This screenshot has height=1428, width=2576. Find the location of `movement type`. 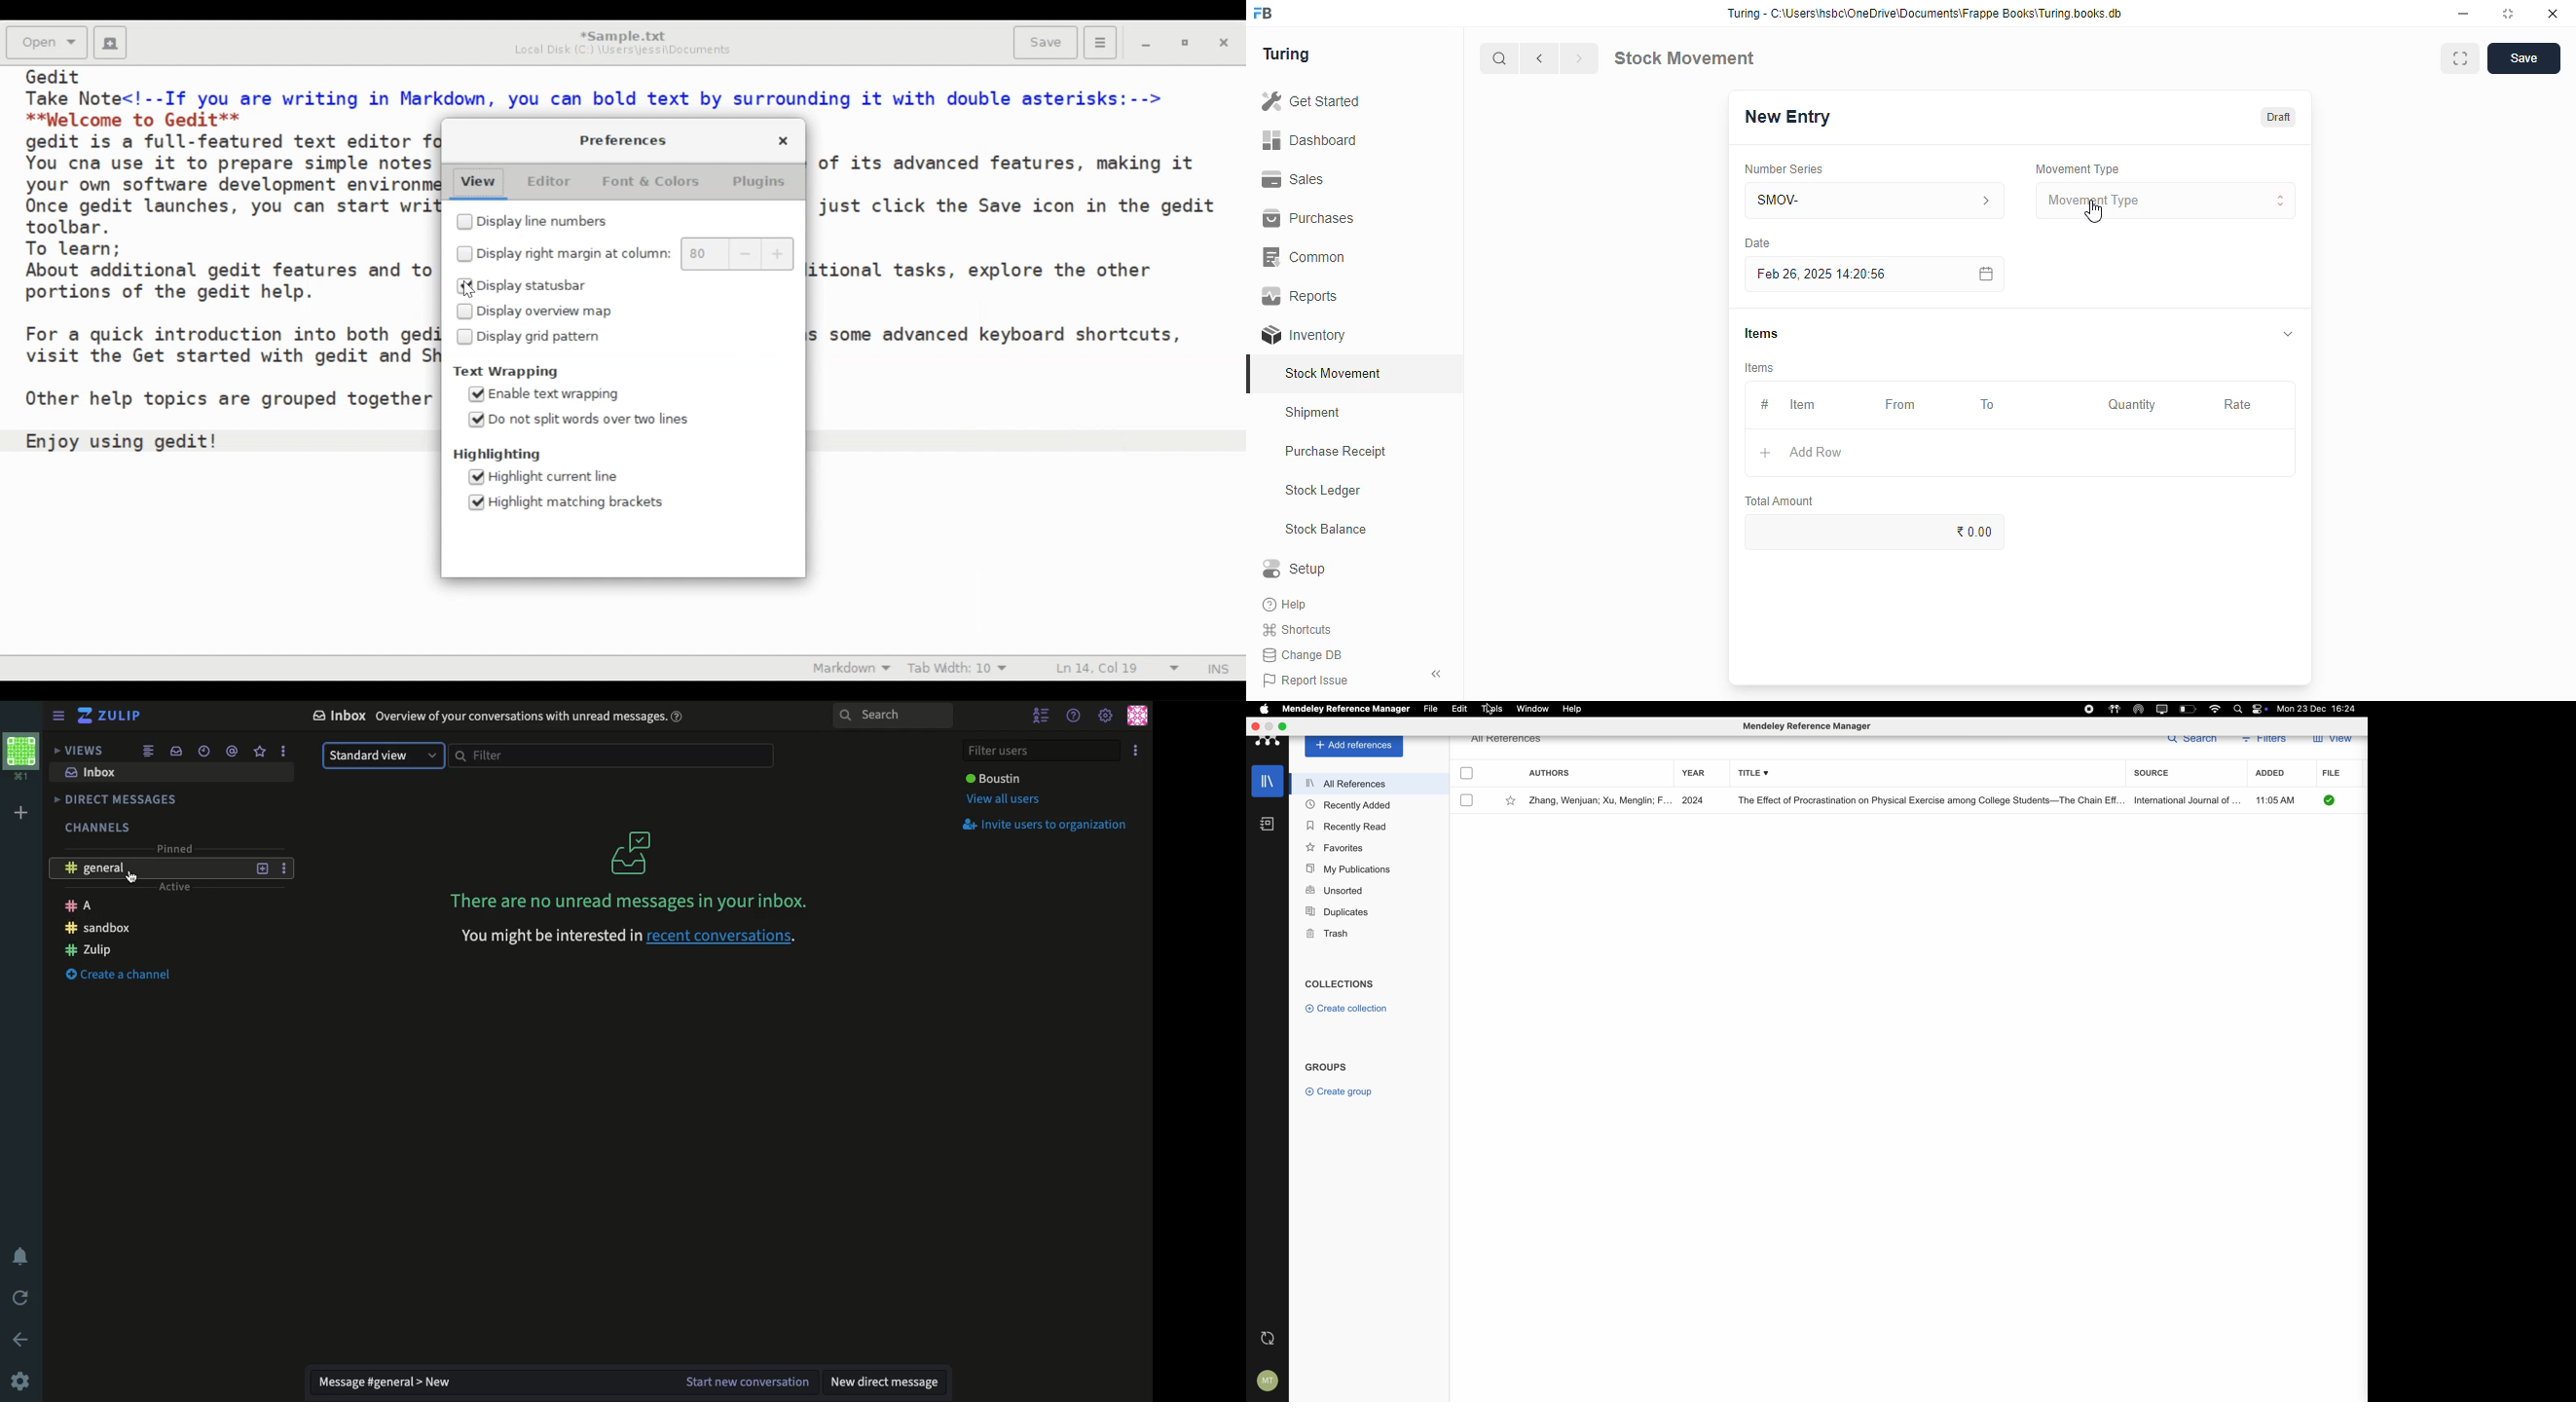

movement type is located at coordinates (2077, 168).